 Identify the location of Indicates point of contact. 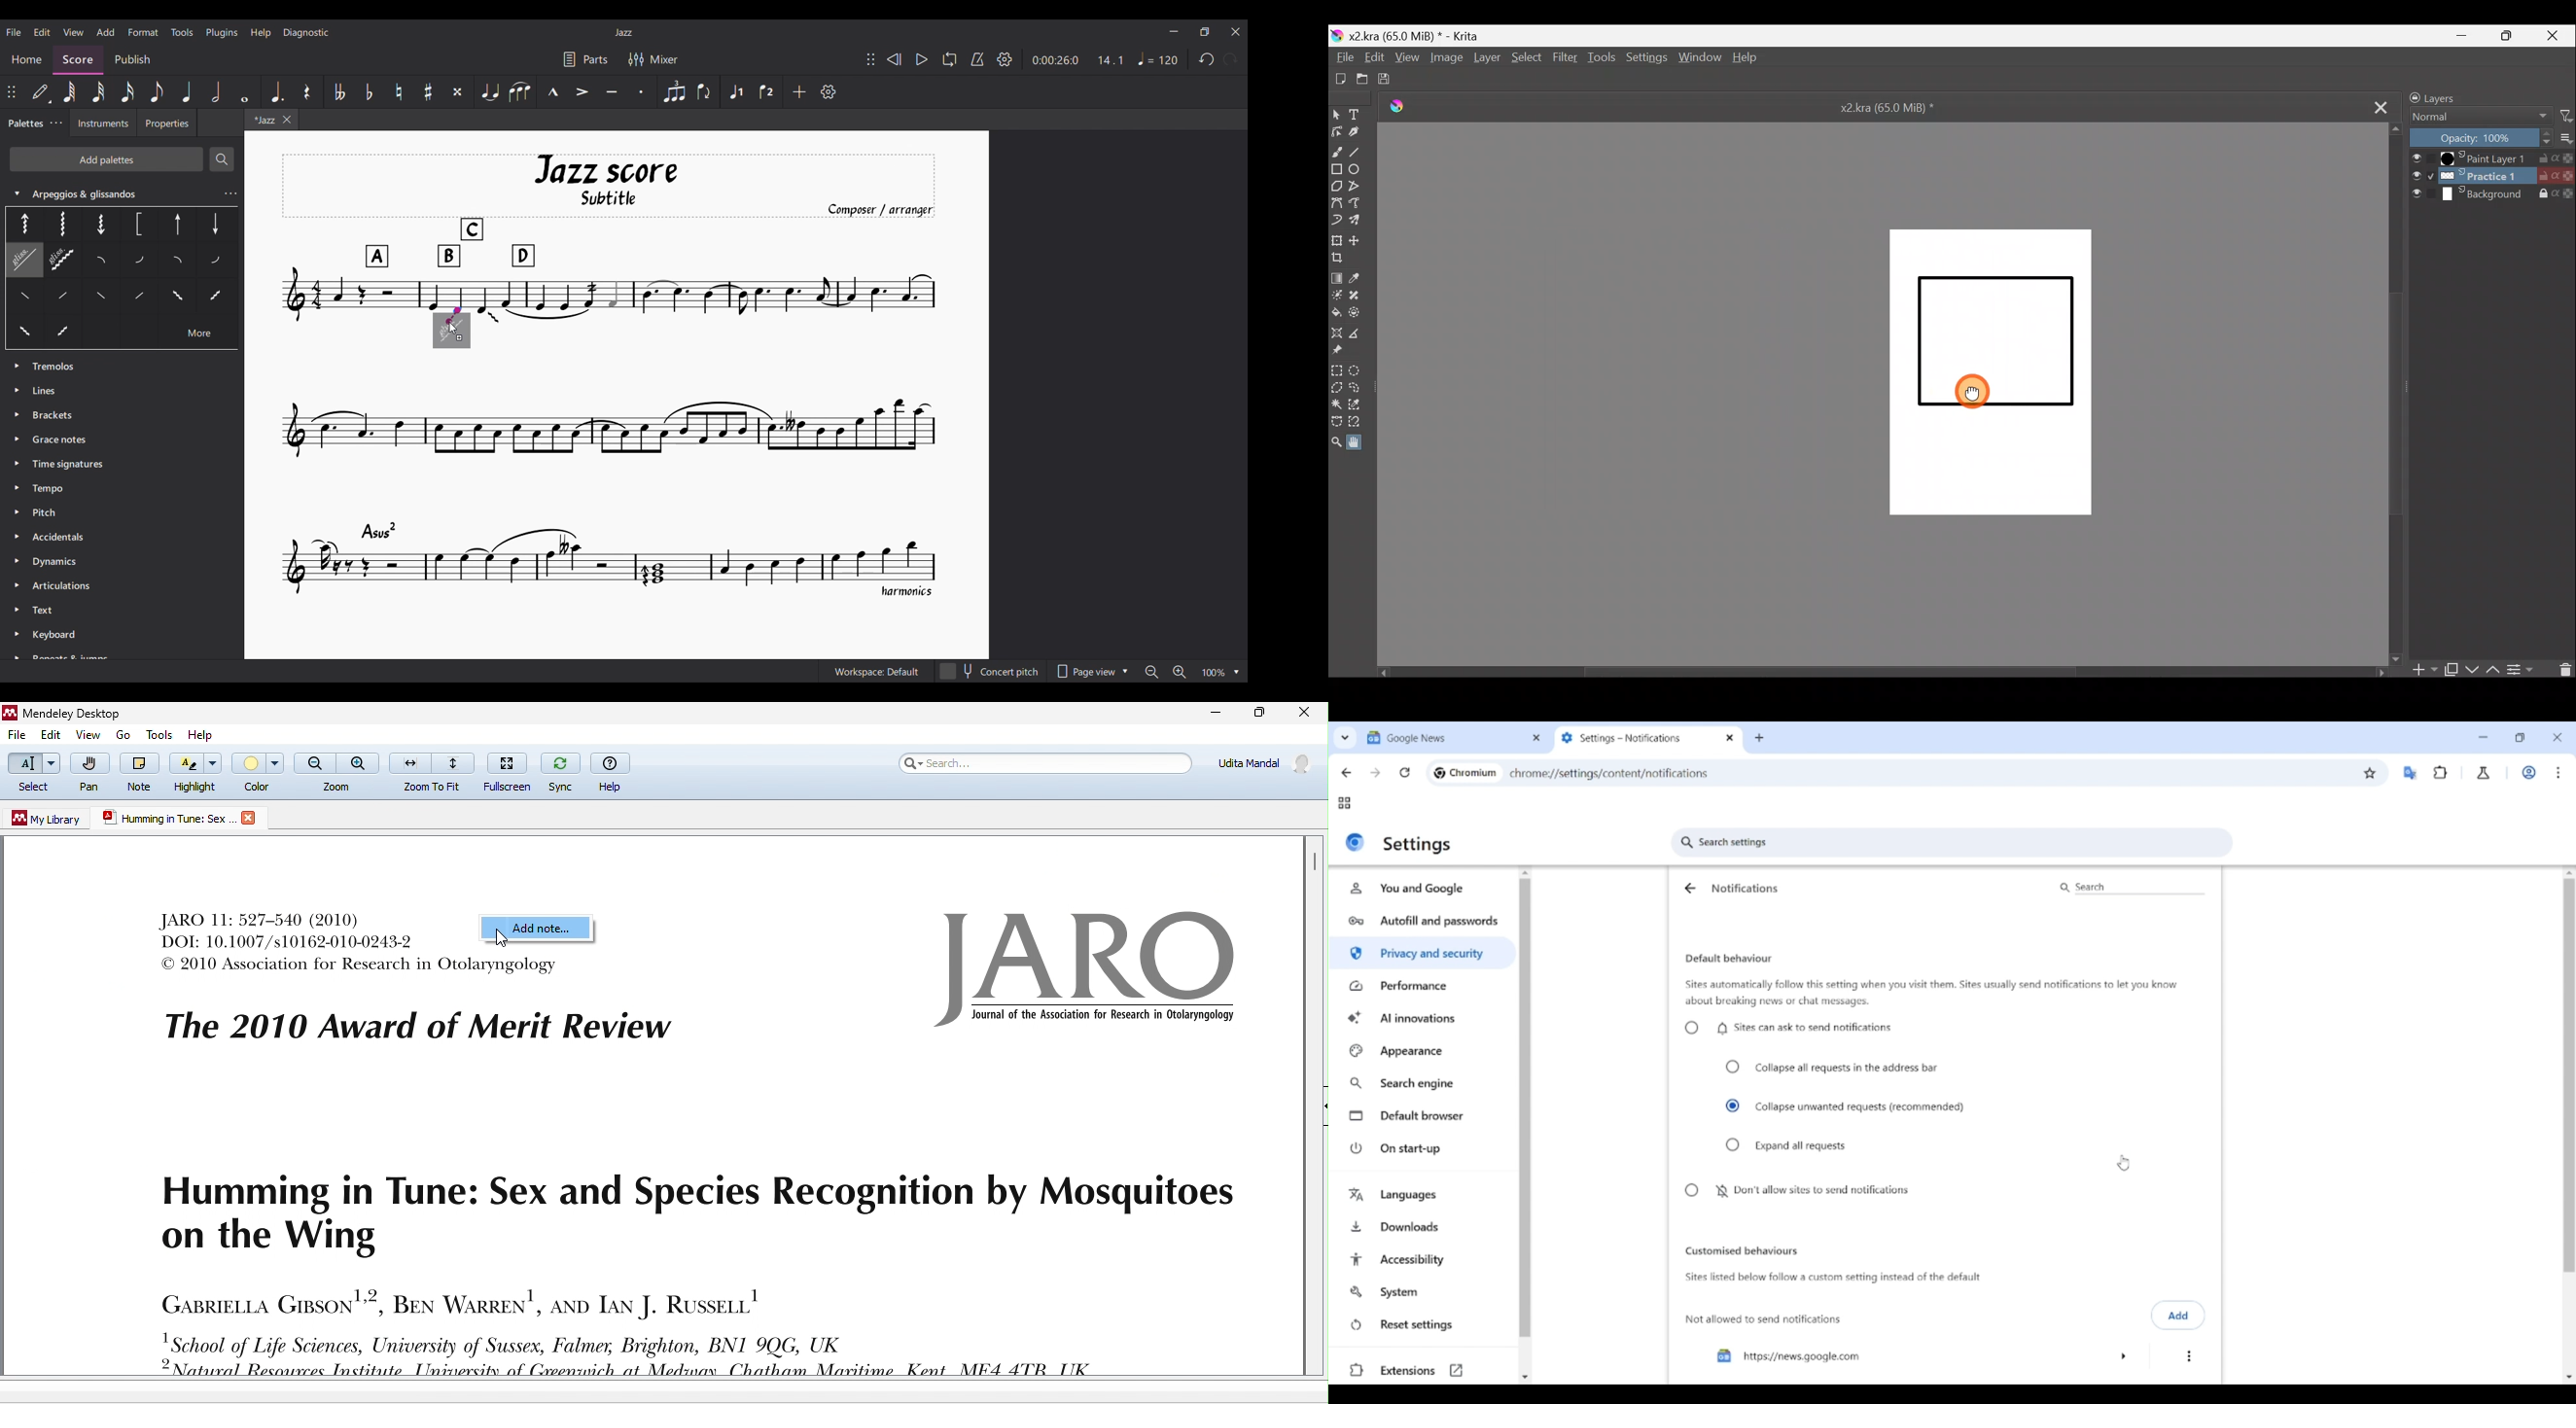
(454, 315).